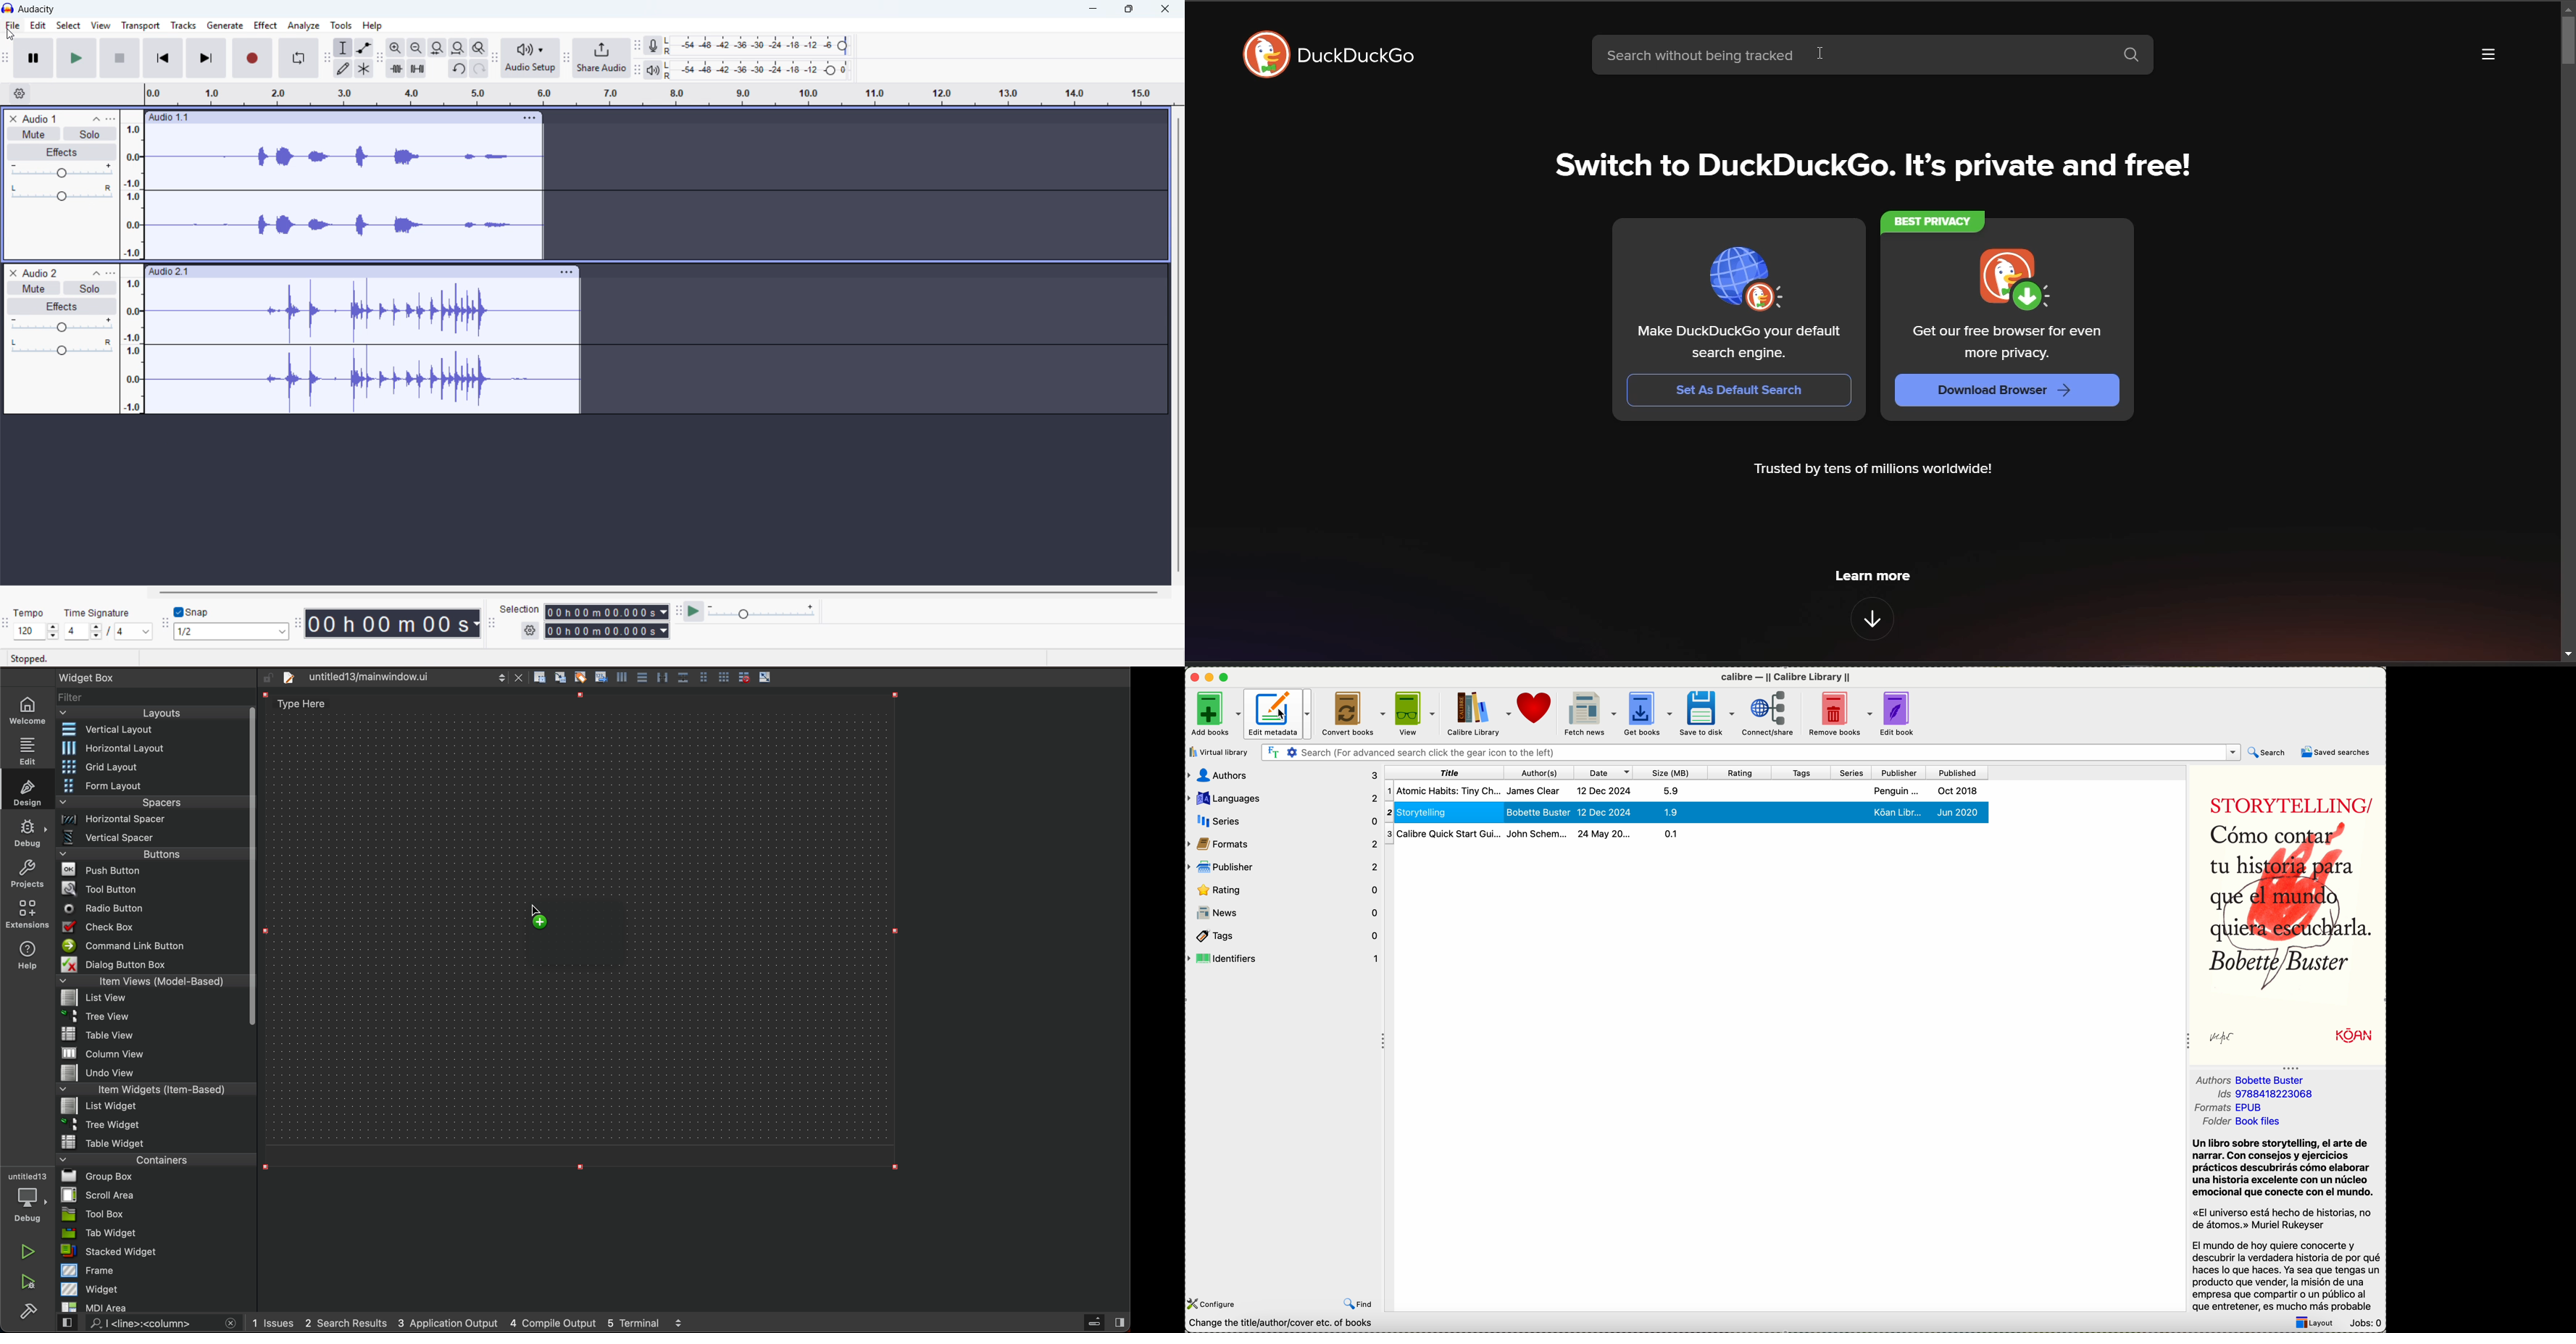 The height and width of the screenshot is (1344, 2576). What do you see at coordinates (1213, 1304) in the screenshot?
I see `configure` at bounding box center [1213, 1304].